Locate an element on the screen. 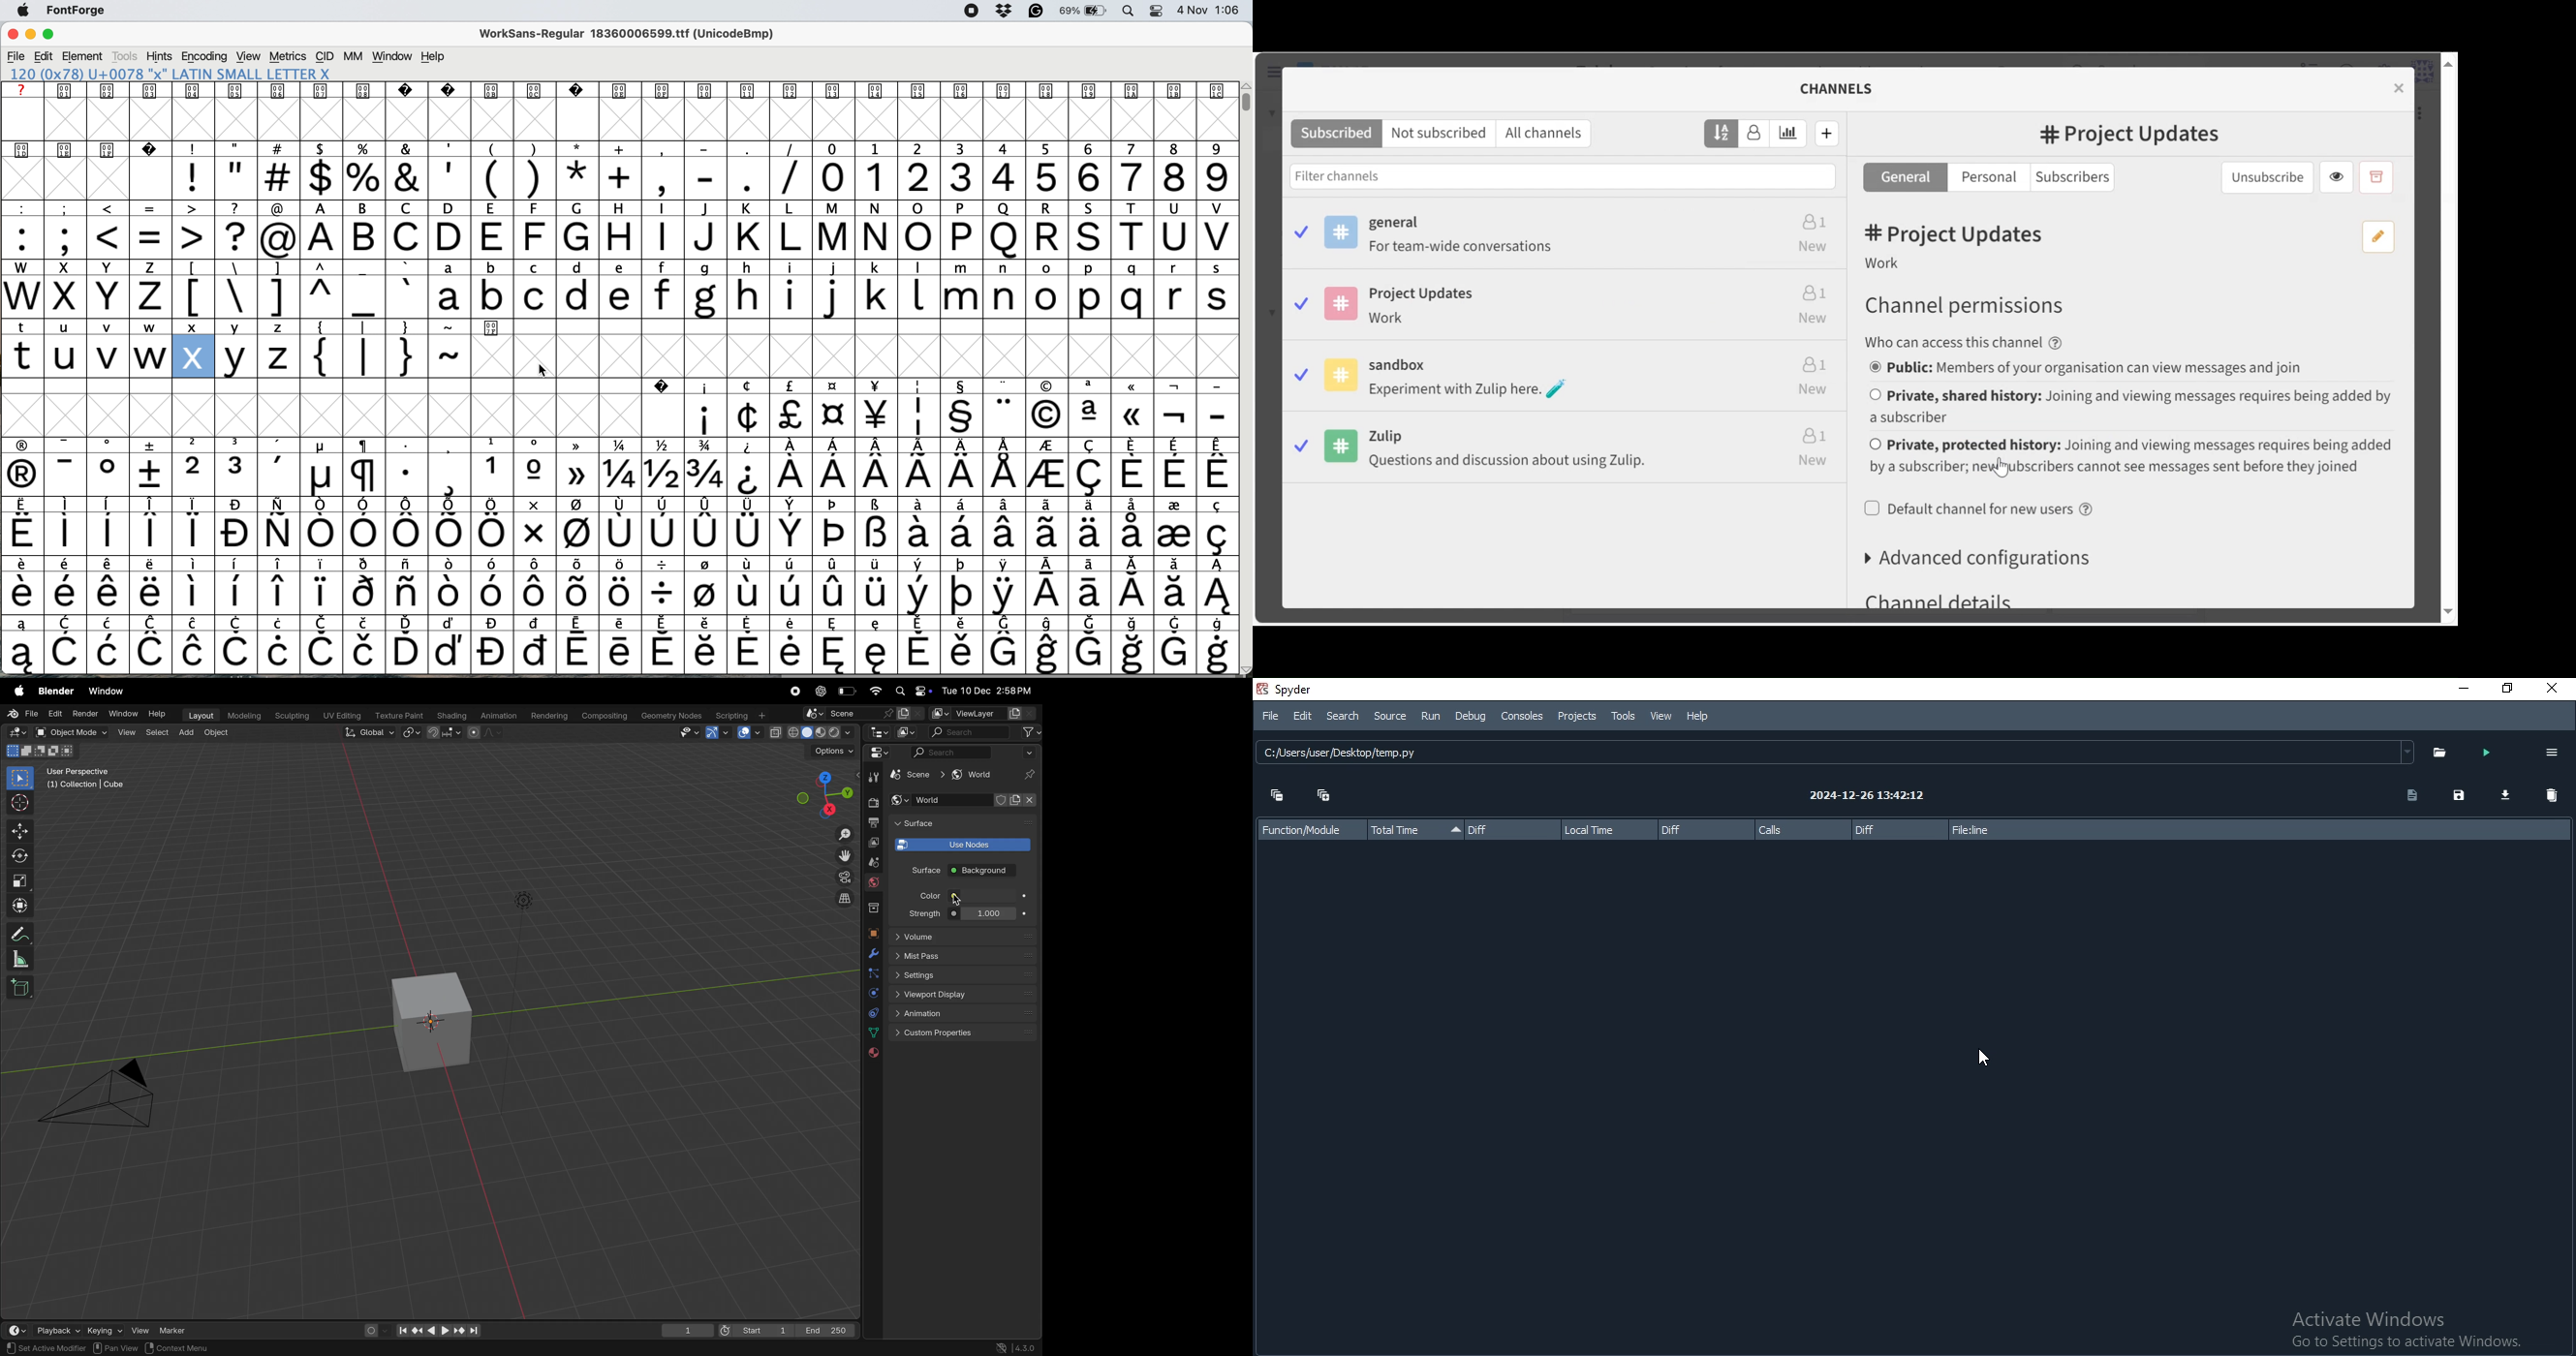 The image size is (2576, 1372). (un)select Private, protected history is located at coordinates (2140, 457).